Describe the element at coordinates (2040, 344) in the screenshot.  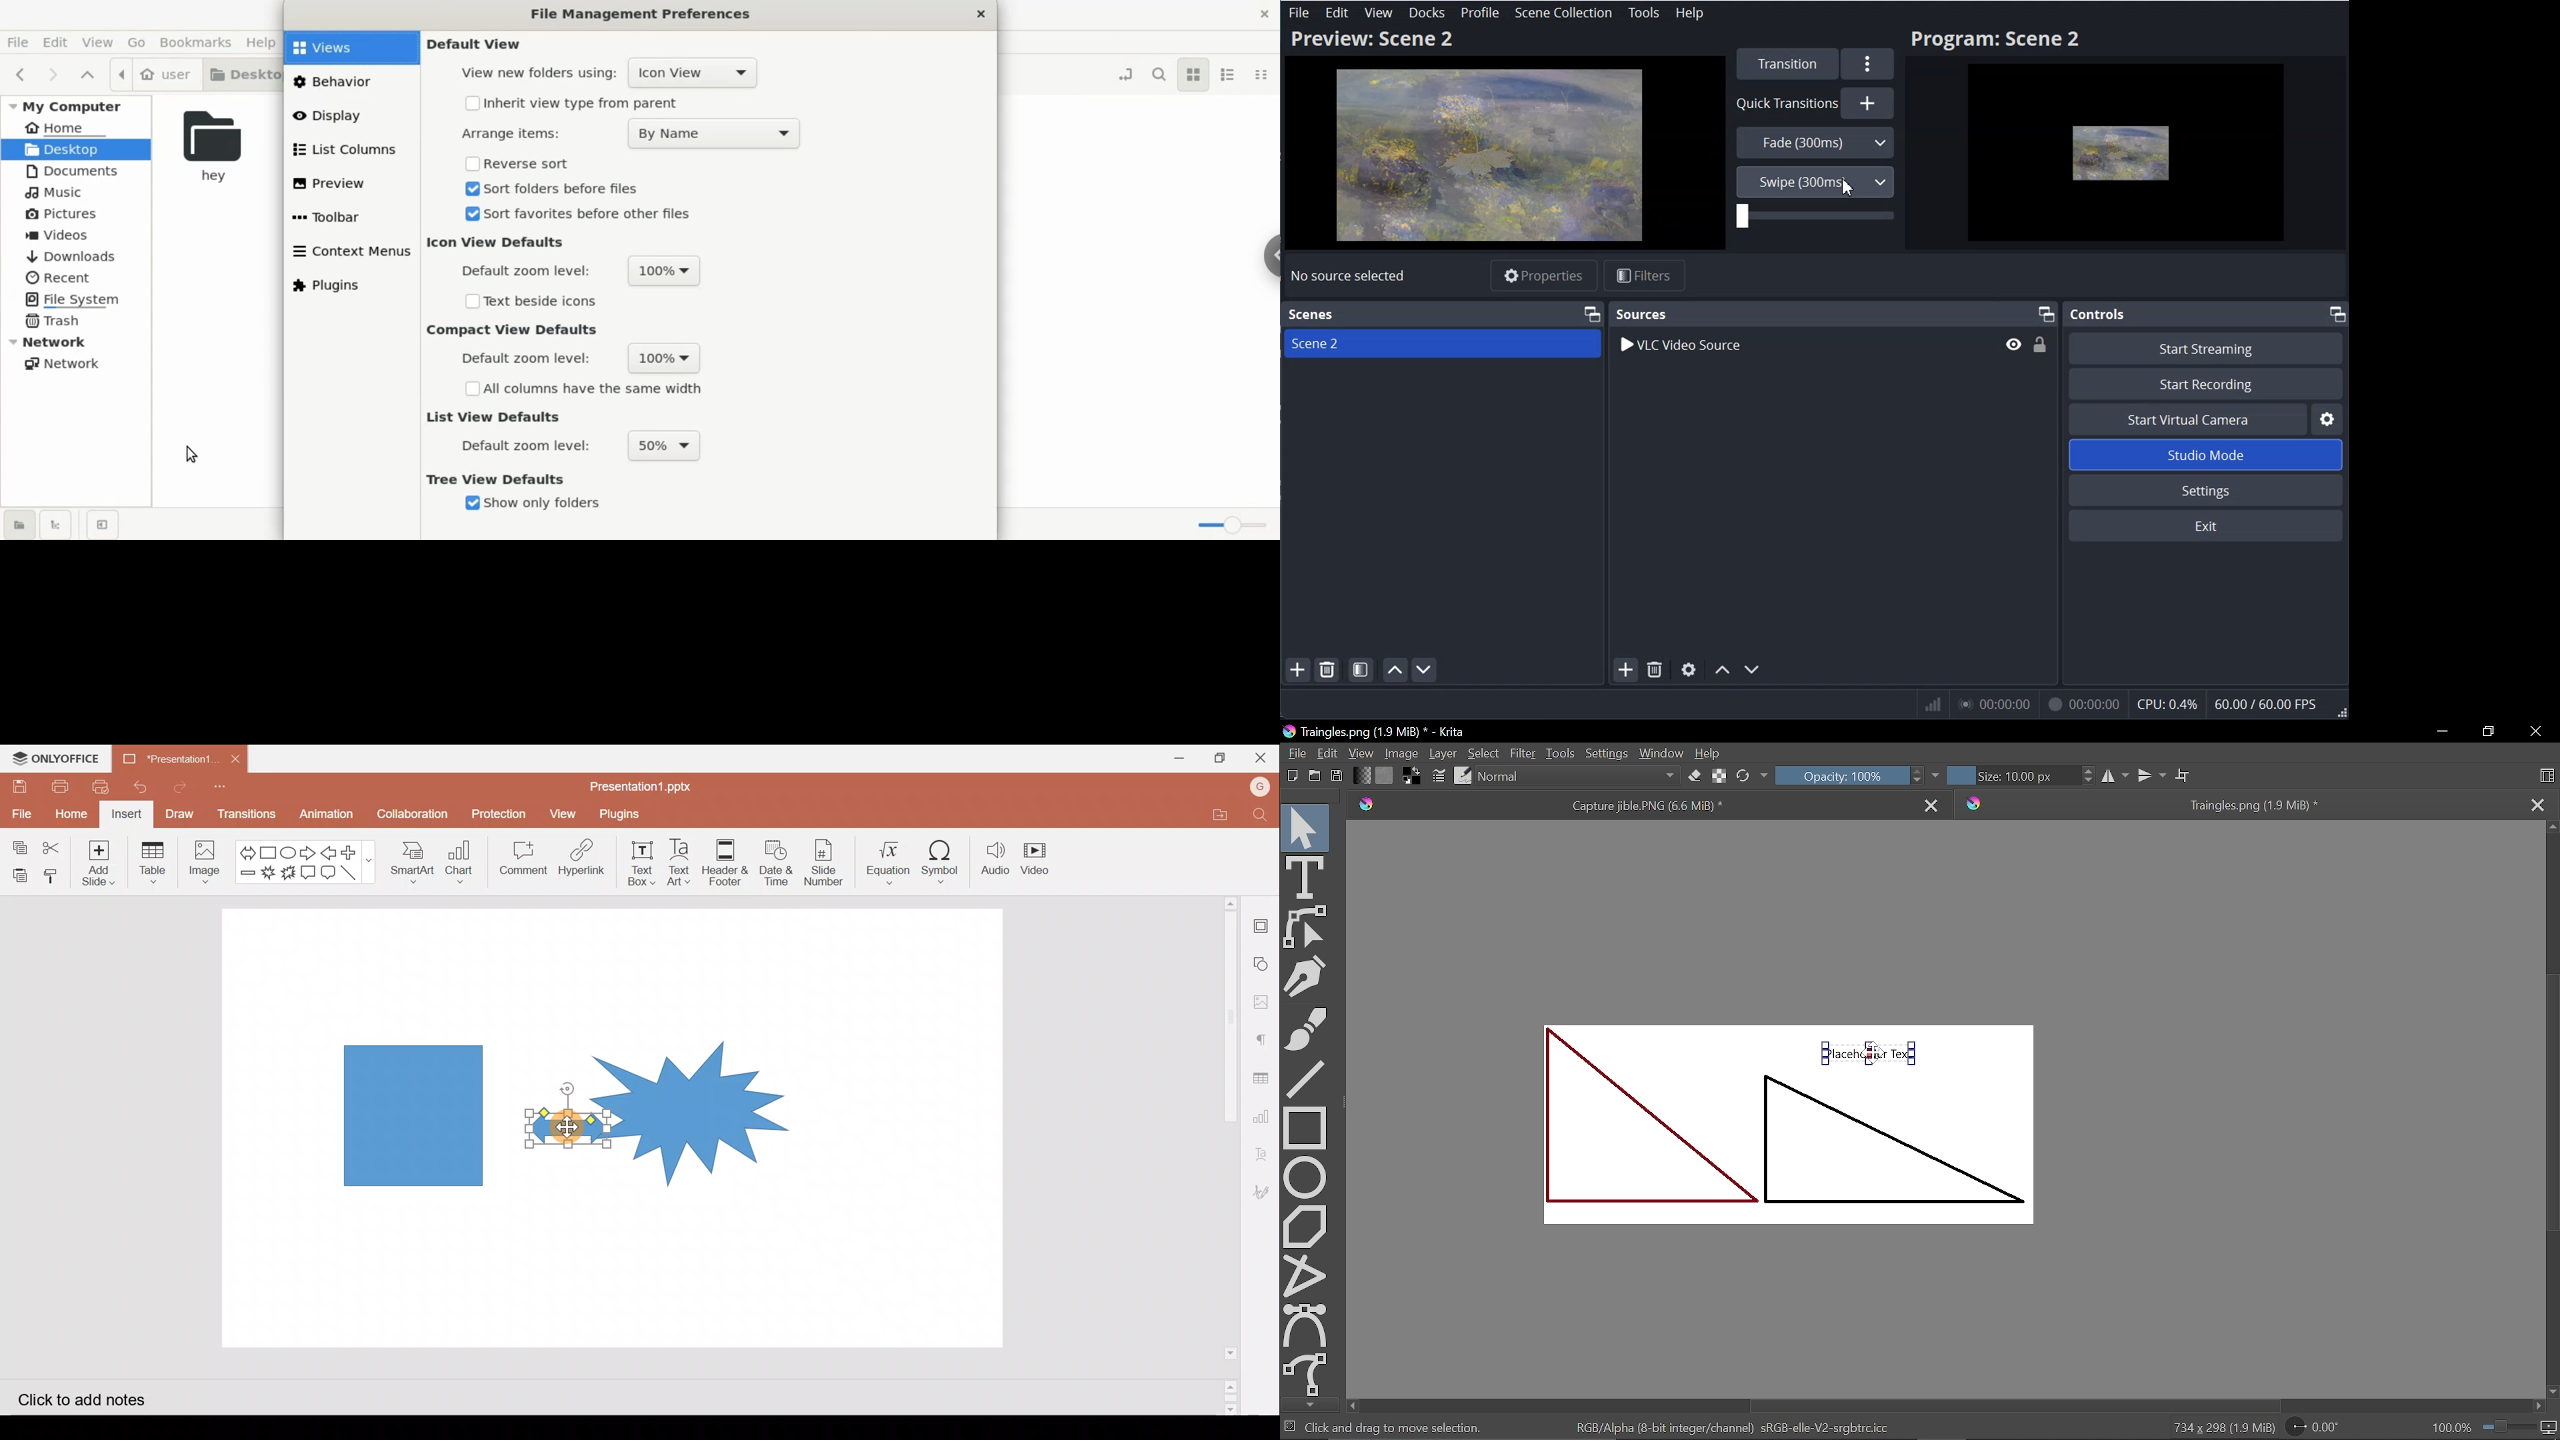
I see `Lock` at that location.